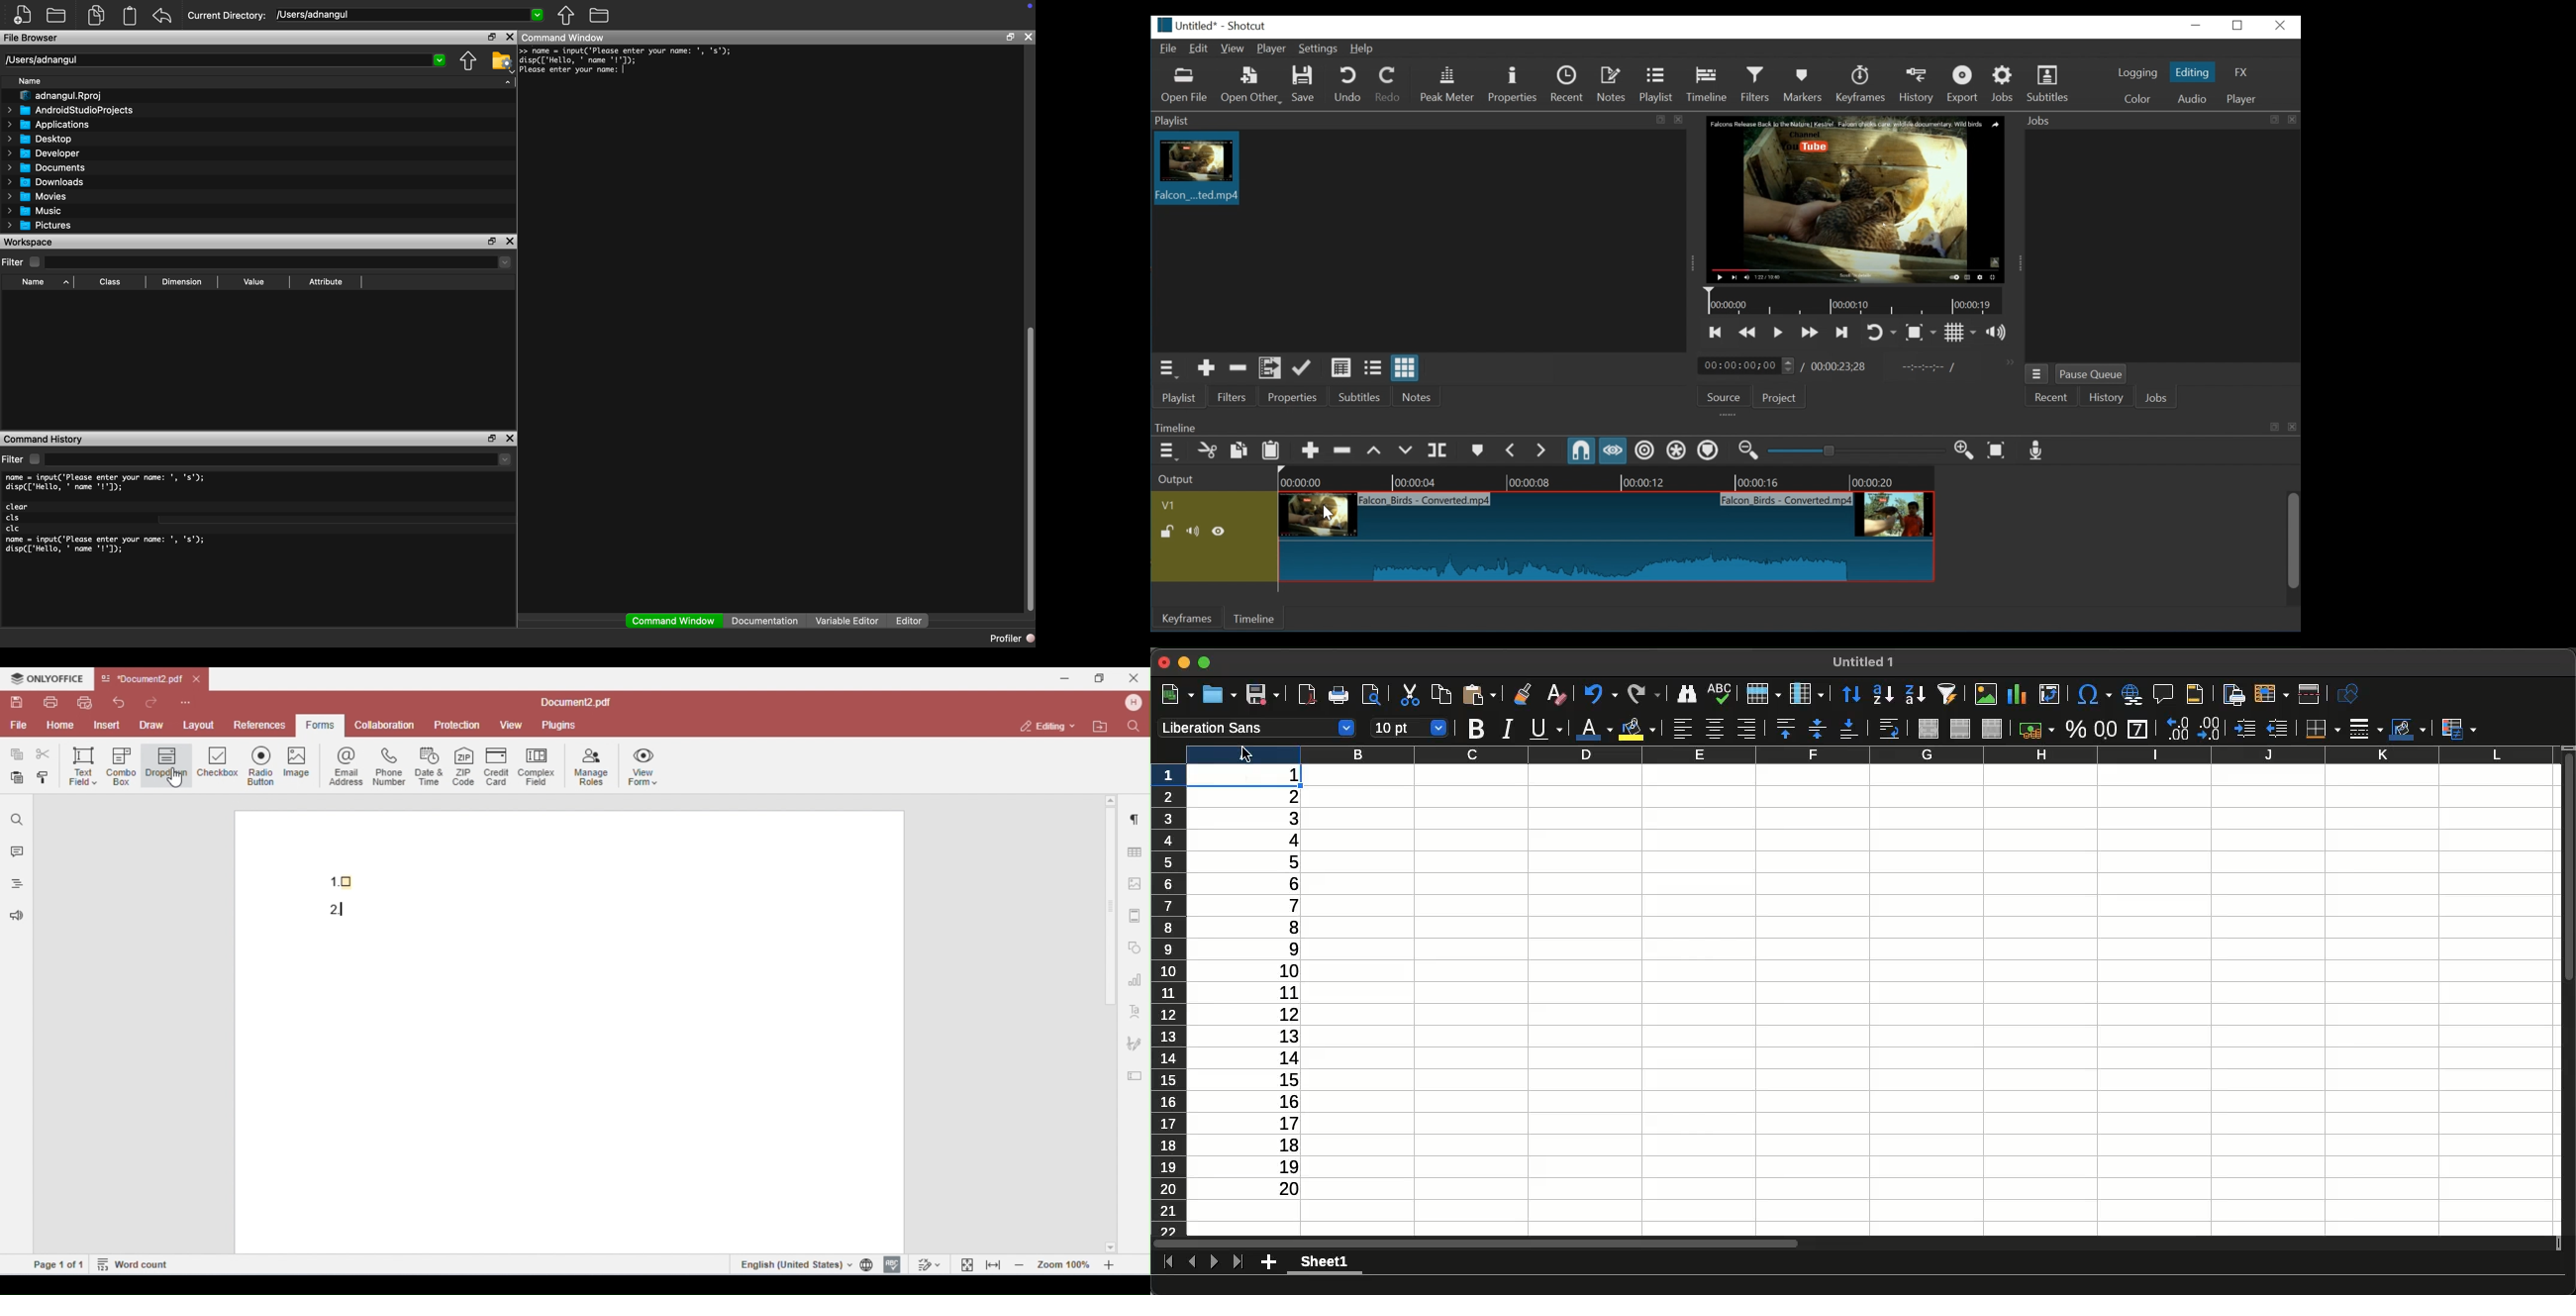  What do you see at coordinates (1010, 37) in the screenshot?
I see `maximize` at bounding box center [1010, 37].